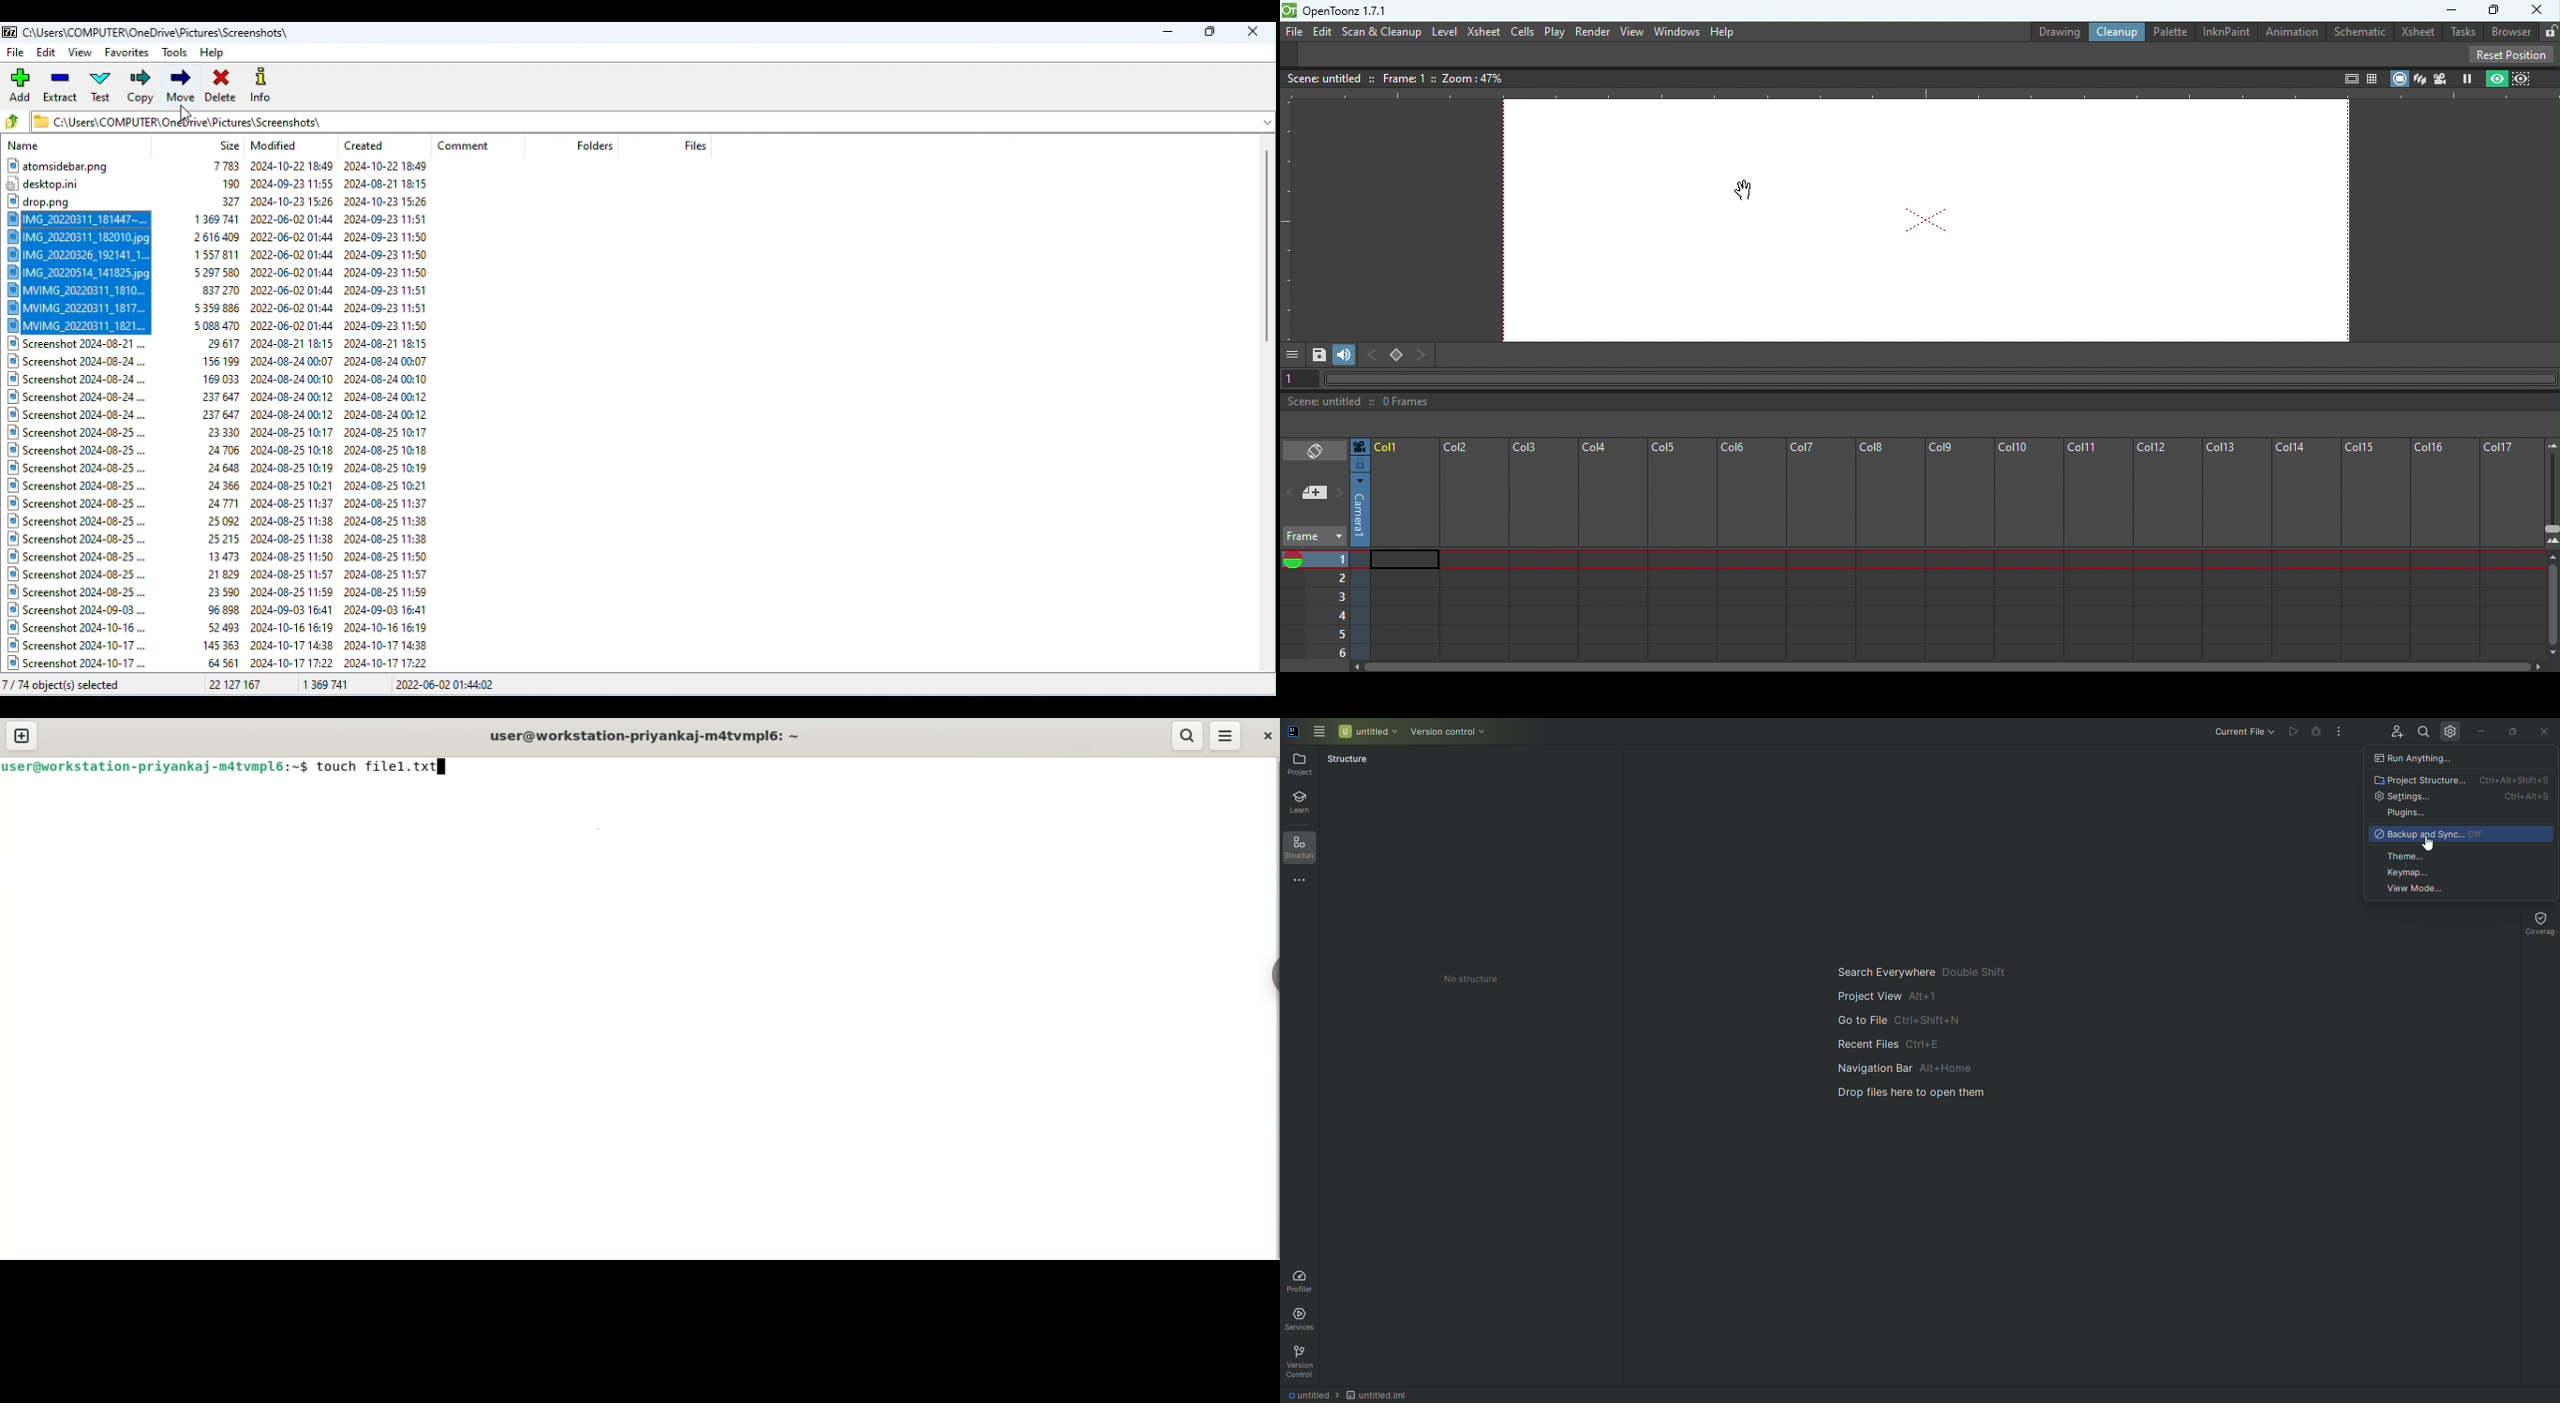  What do you see at coordinates (27, 147) in the screenshot?
I see `Name` at bounding box center [27, 147].